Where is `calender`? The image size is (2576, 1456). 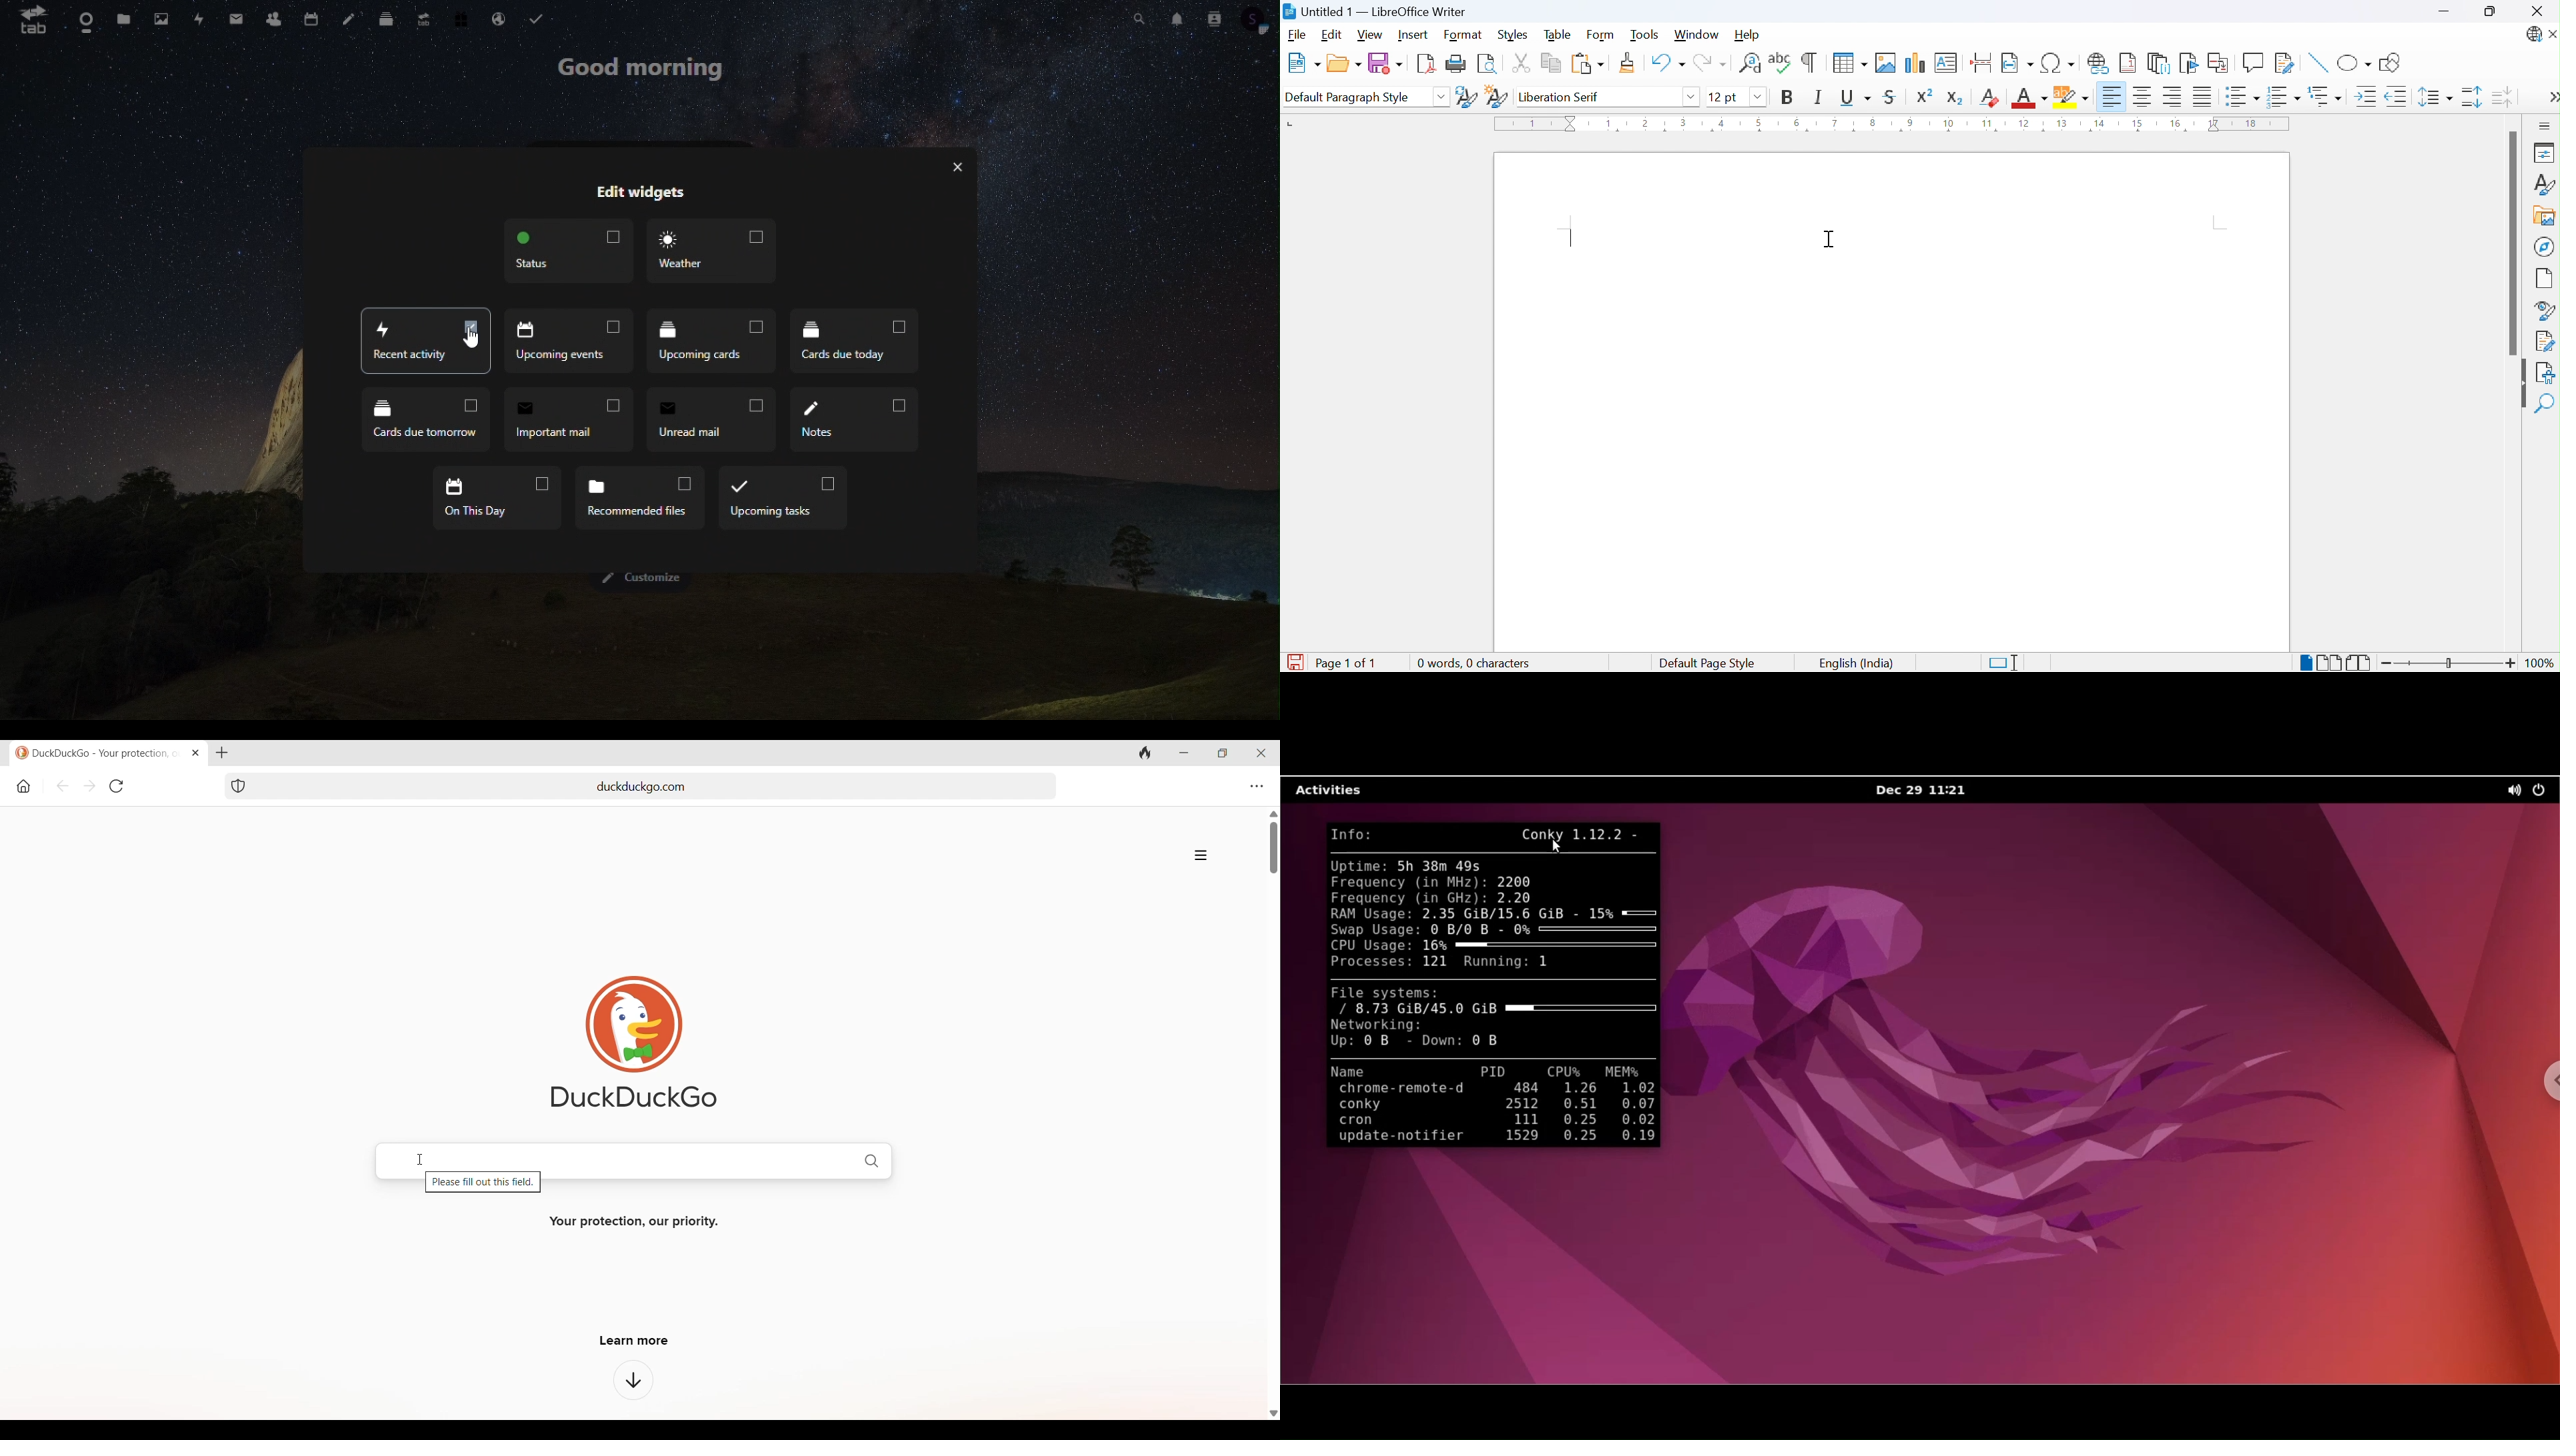 calender is located at coordinates (316, 16).